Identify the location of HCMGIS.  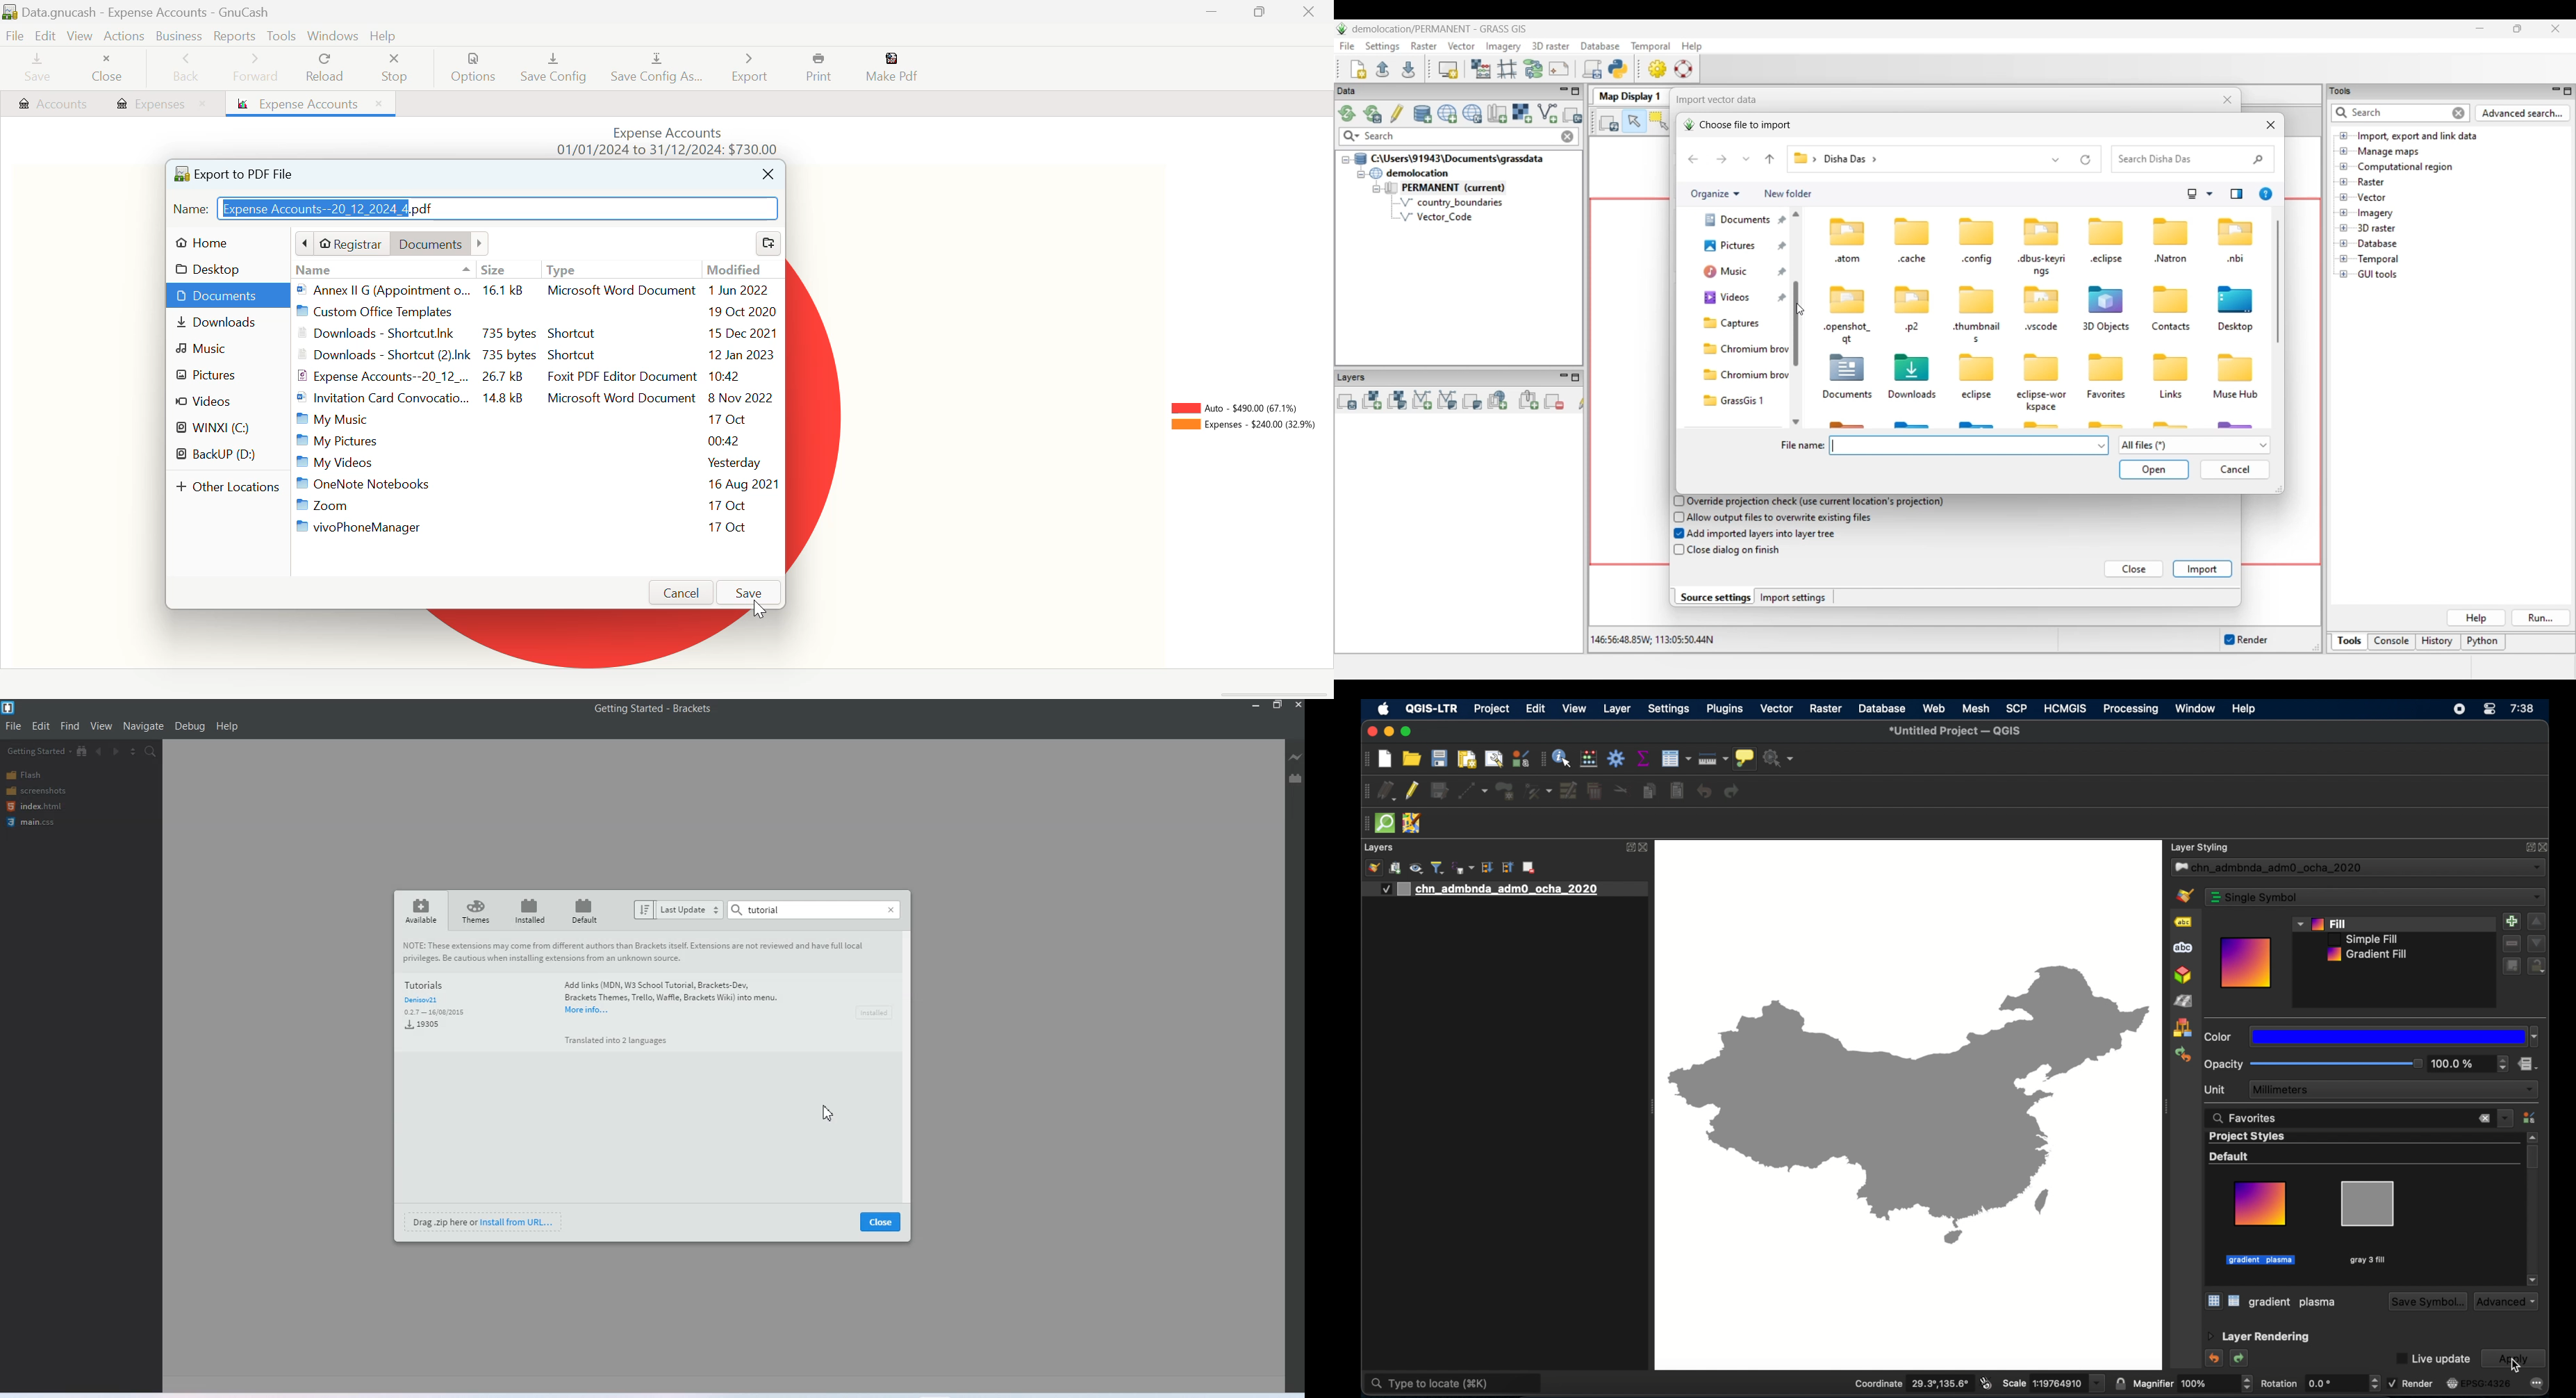
(2066, 709).